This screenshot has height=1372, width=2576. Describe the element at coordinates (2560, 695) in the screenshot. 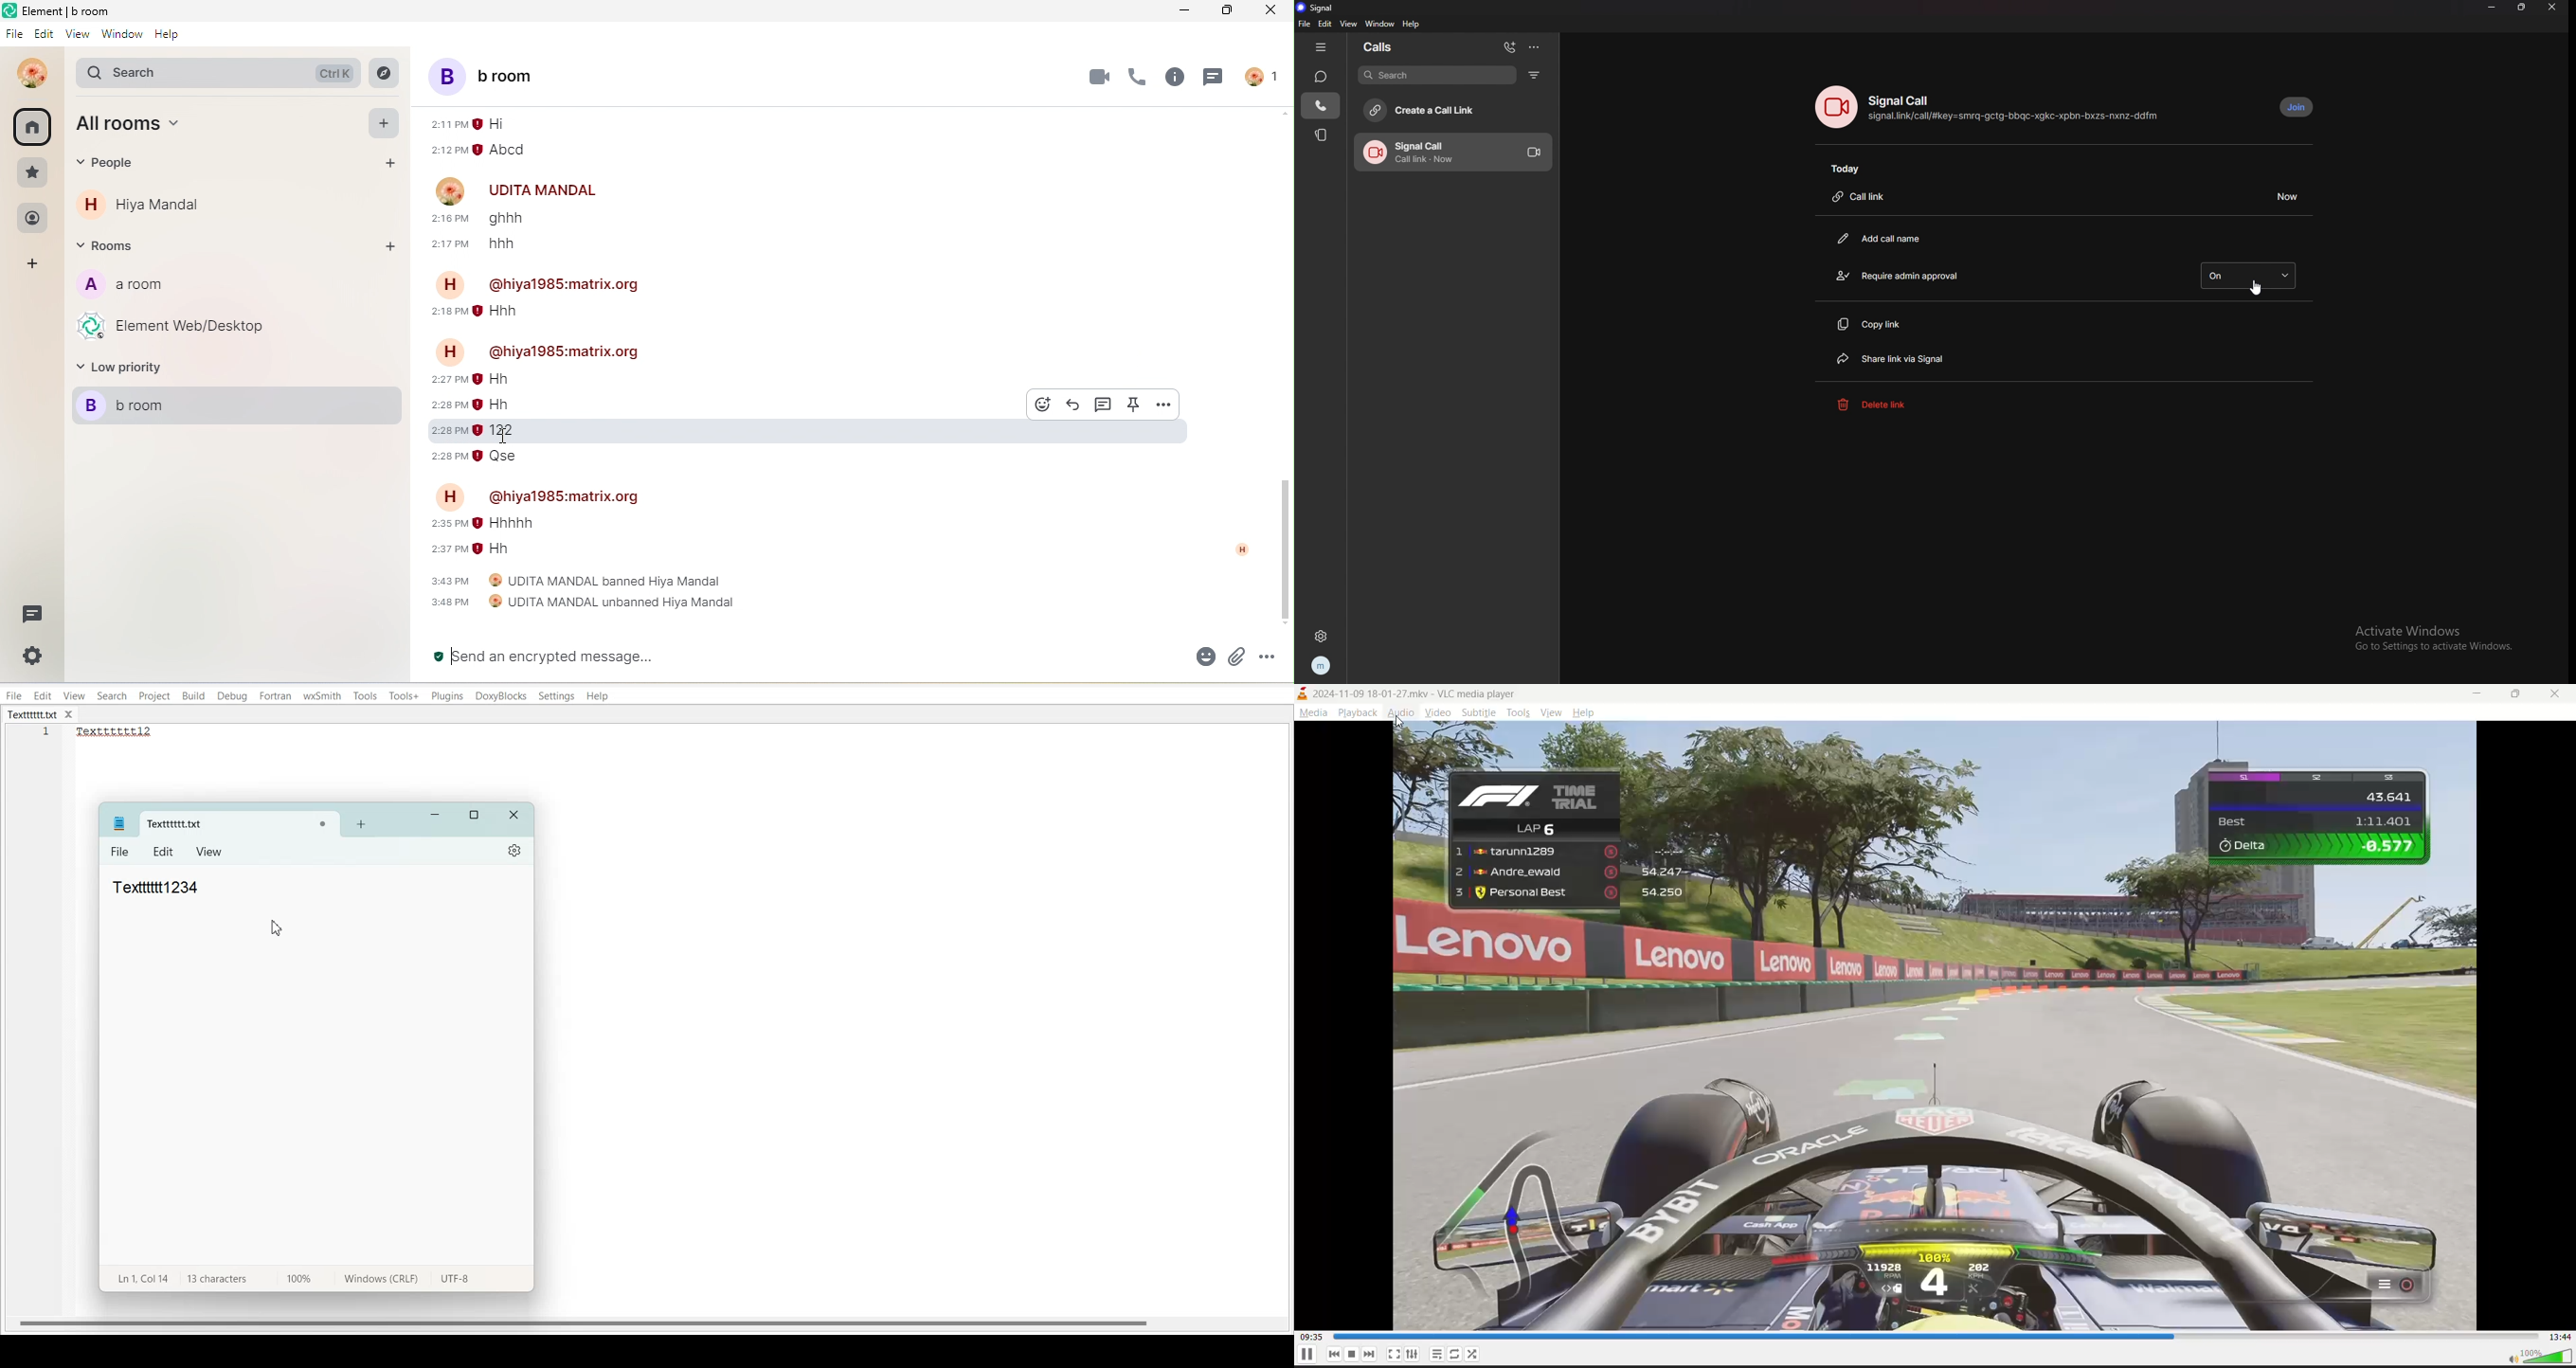

I see `close` at that location.